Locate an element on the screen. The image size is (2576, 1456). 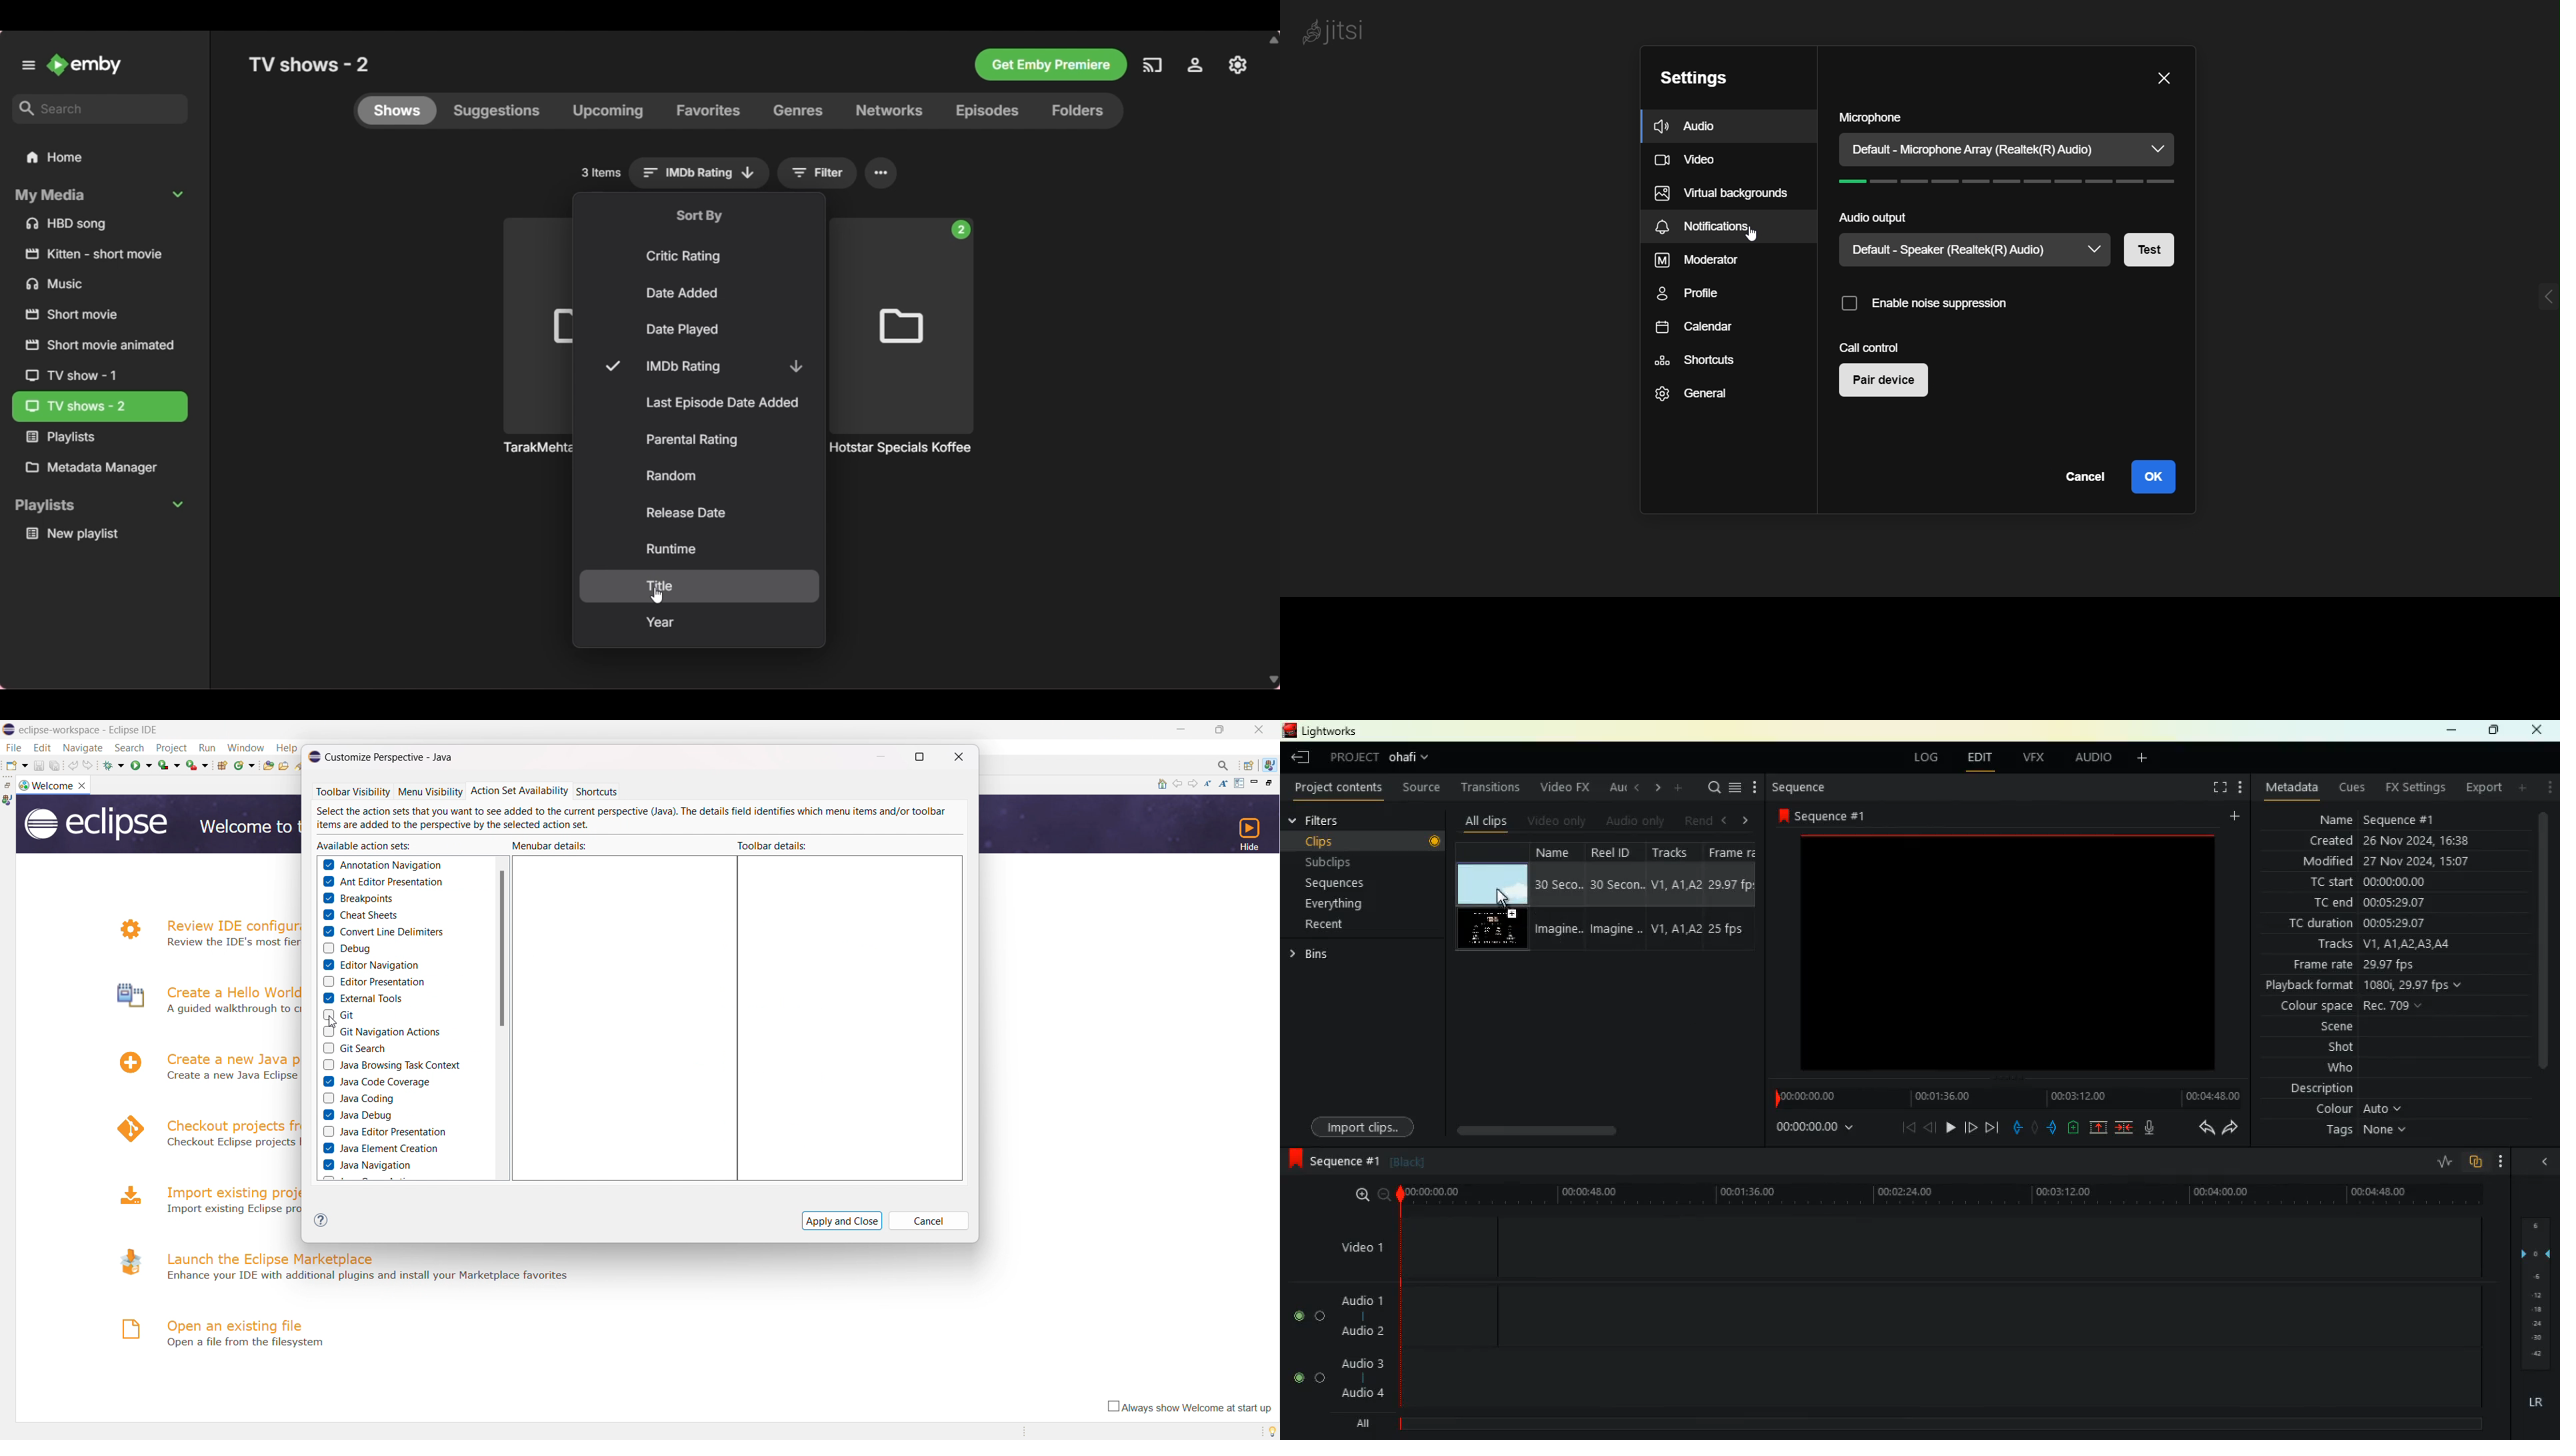
forward is located at coordinates (1973, 1127).